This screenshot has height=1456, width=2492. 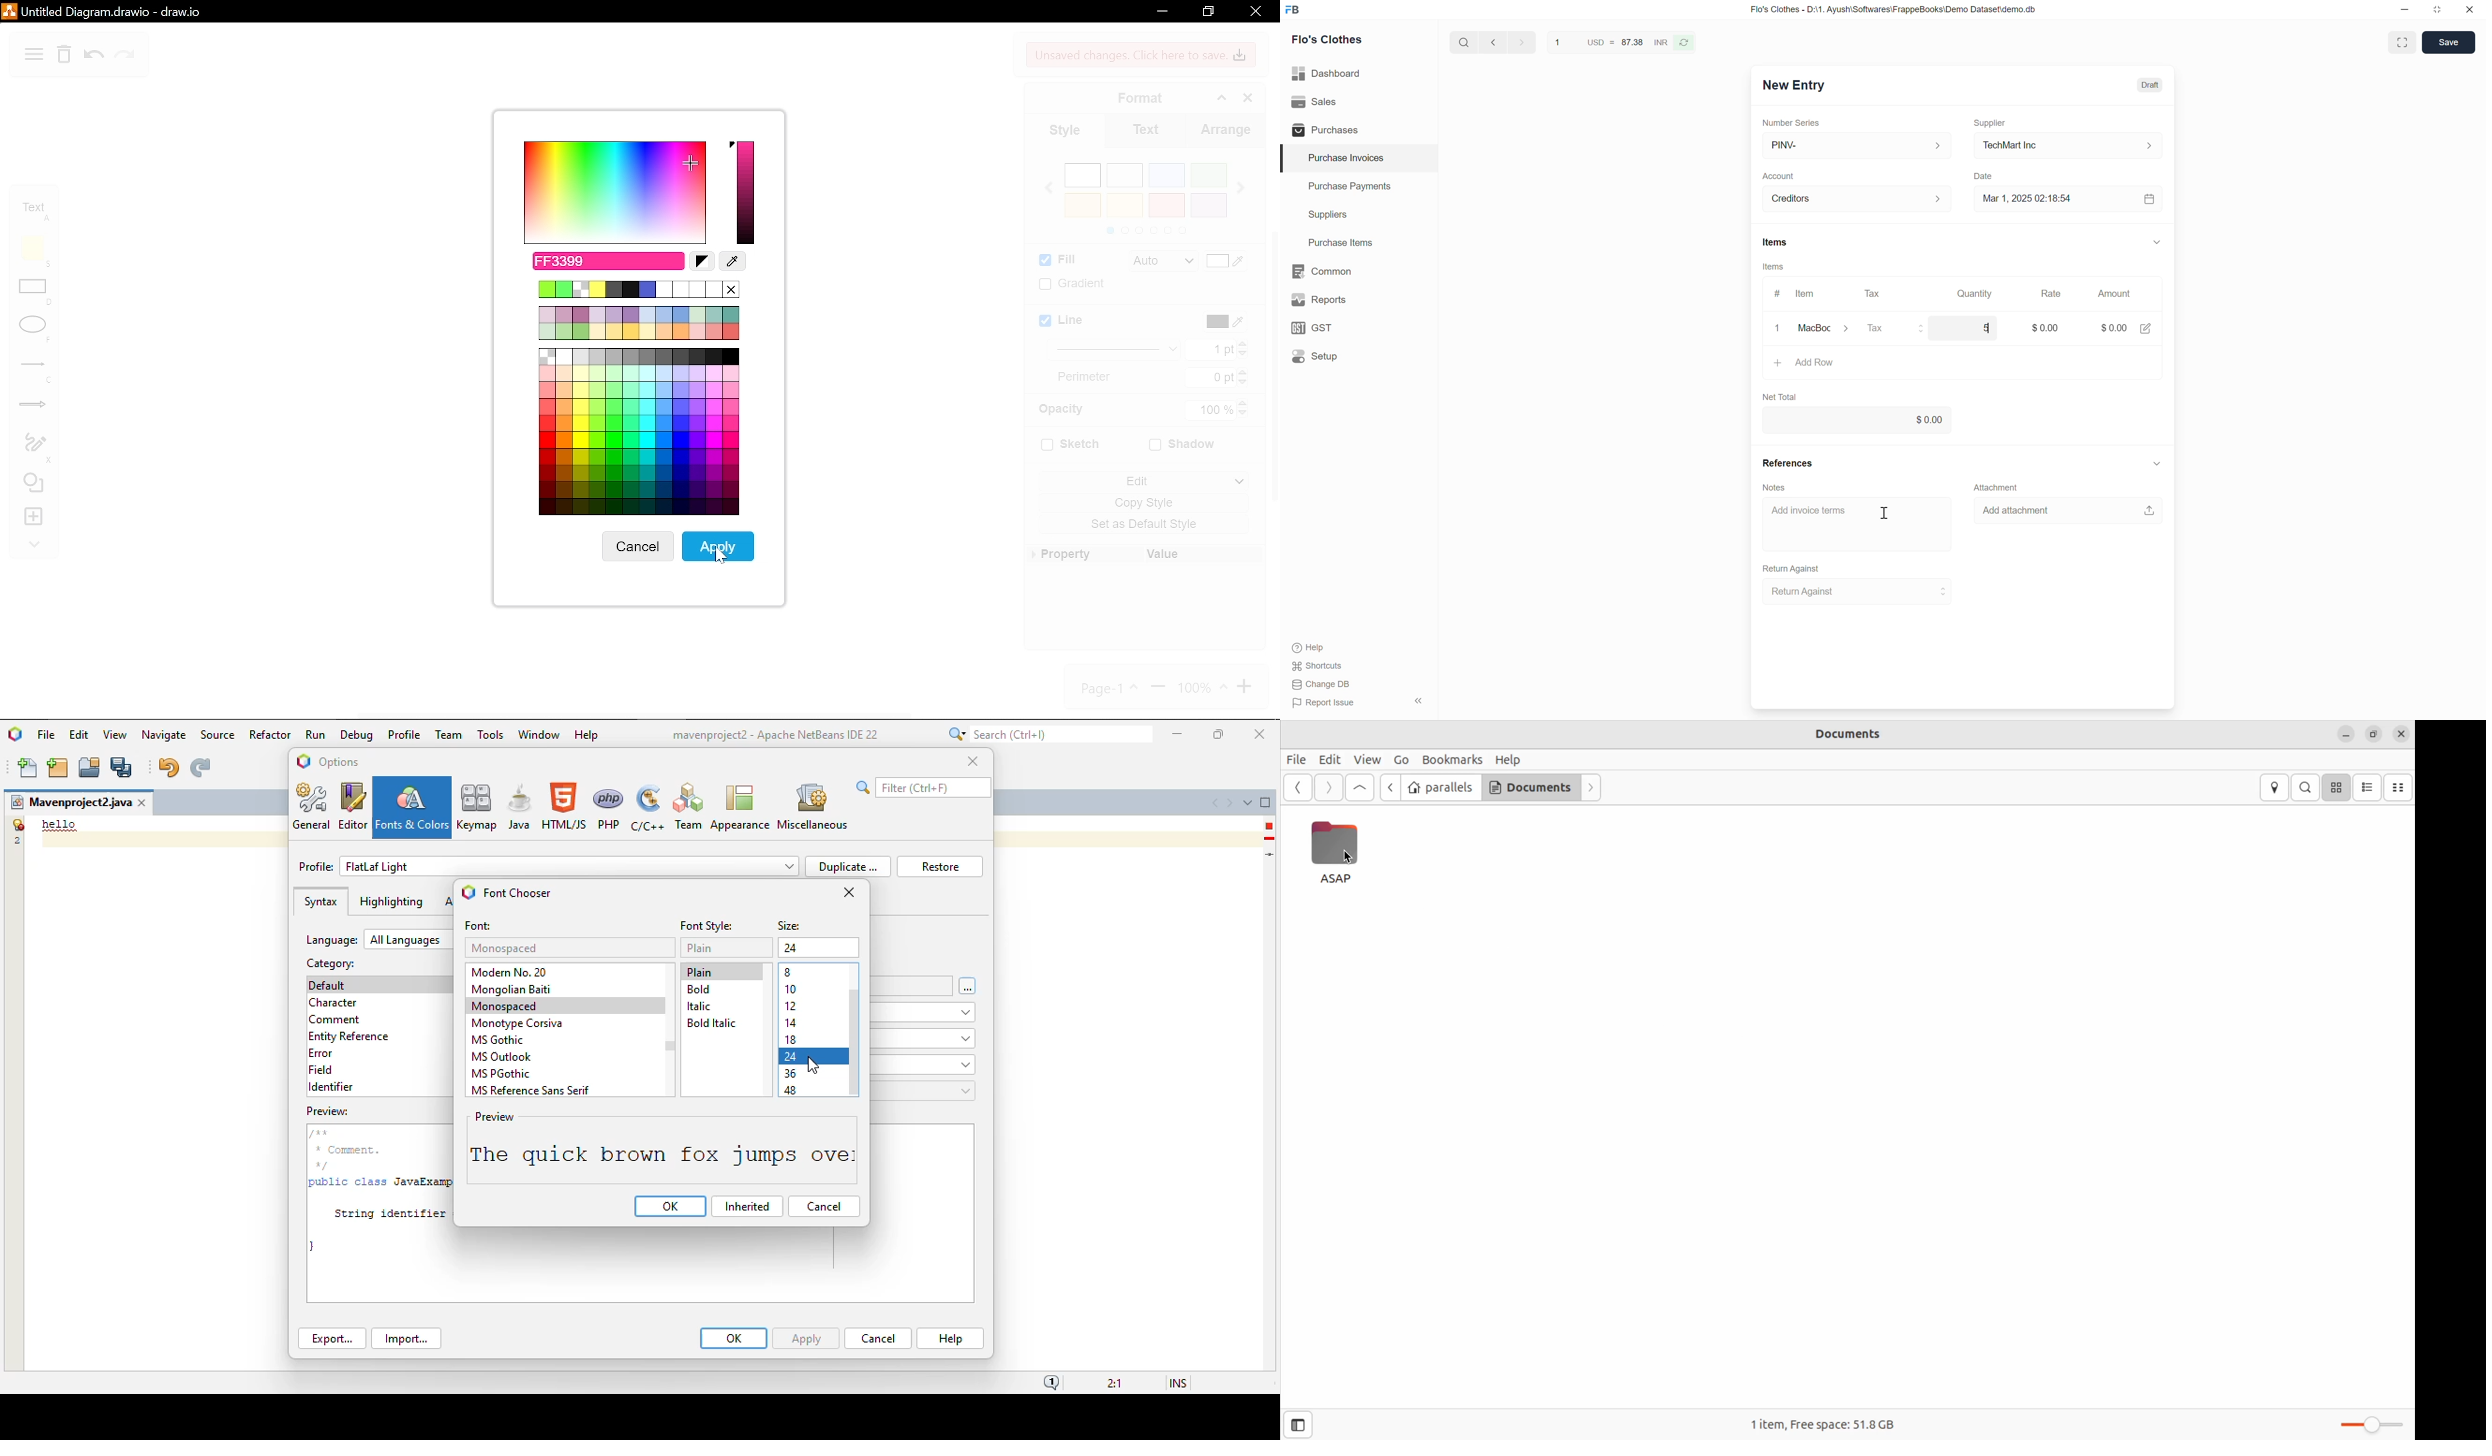 What do you see at coordinates (1324, 703) in the screenshot?
I see `Report Issue` at bounding box center [1324, 703].